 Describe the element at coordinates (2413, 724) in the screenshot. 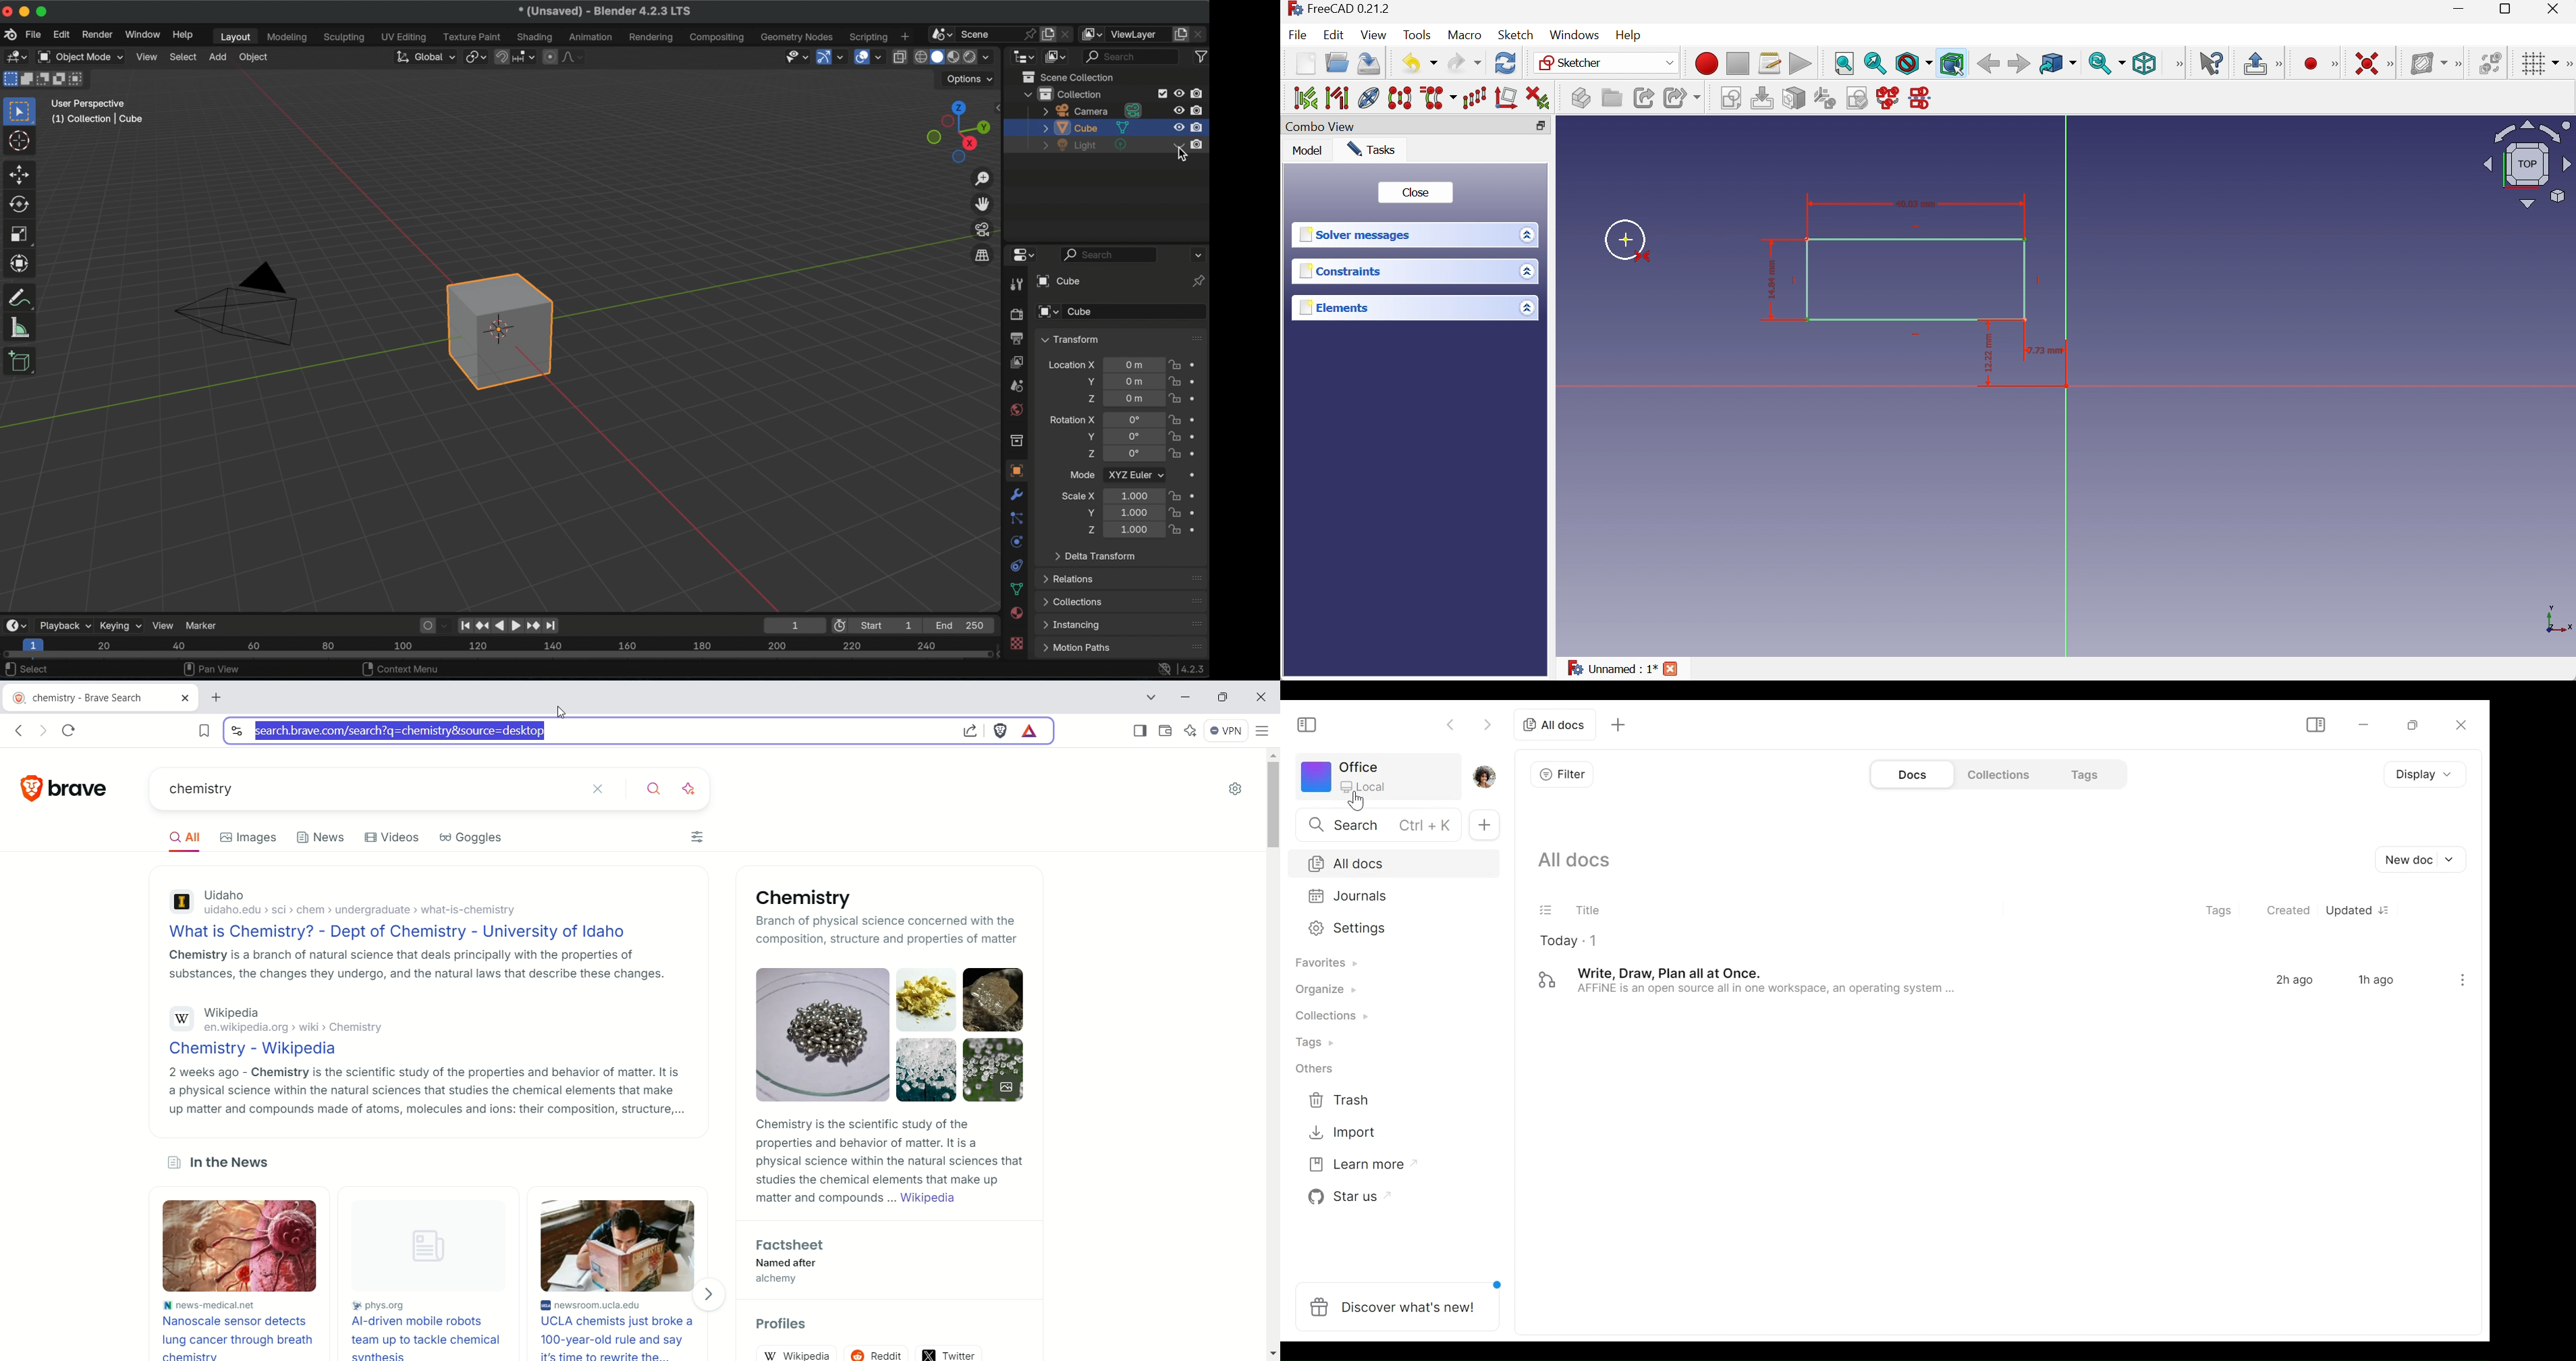

I see `Restore` at that location.